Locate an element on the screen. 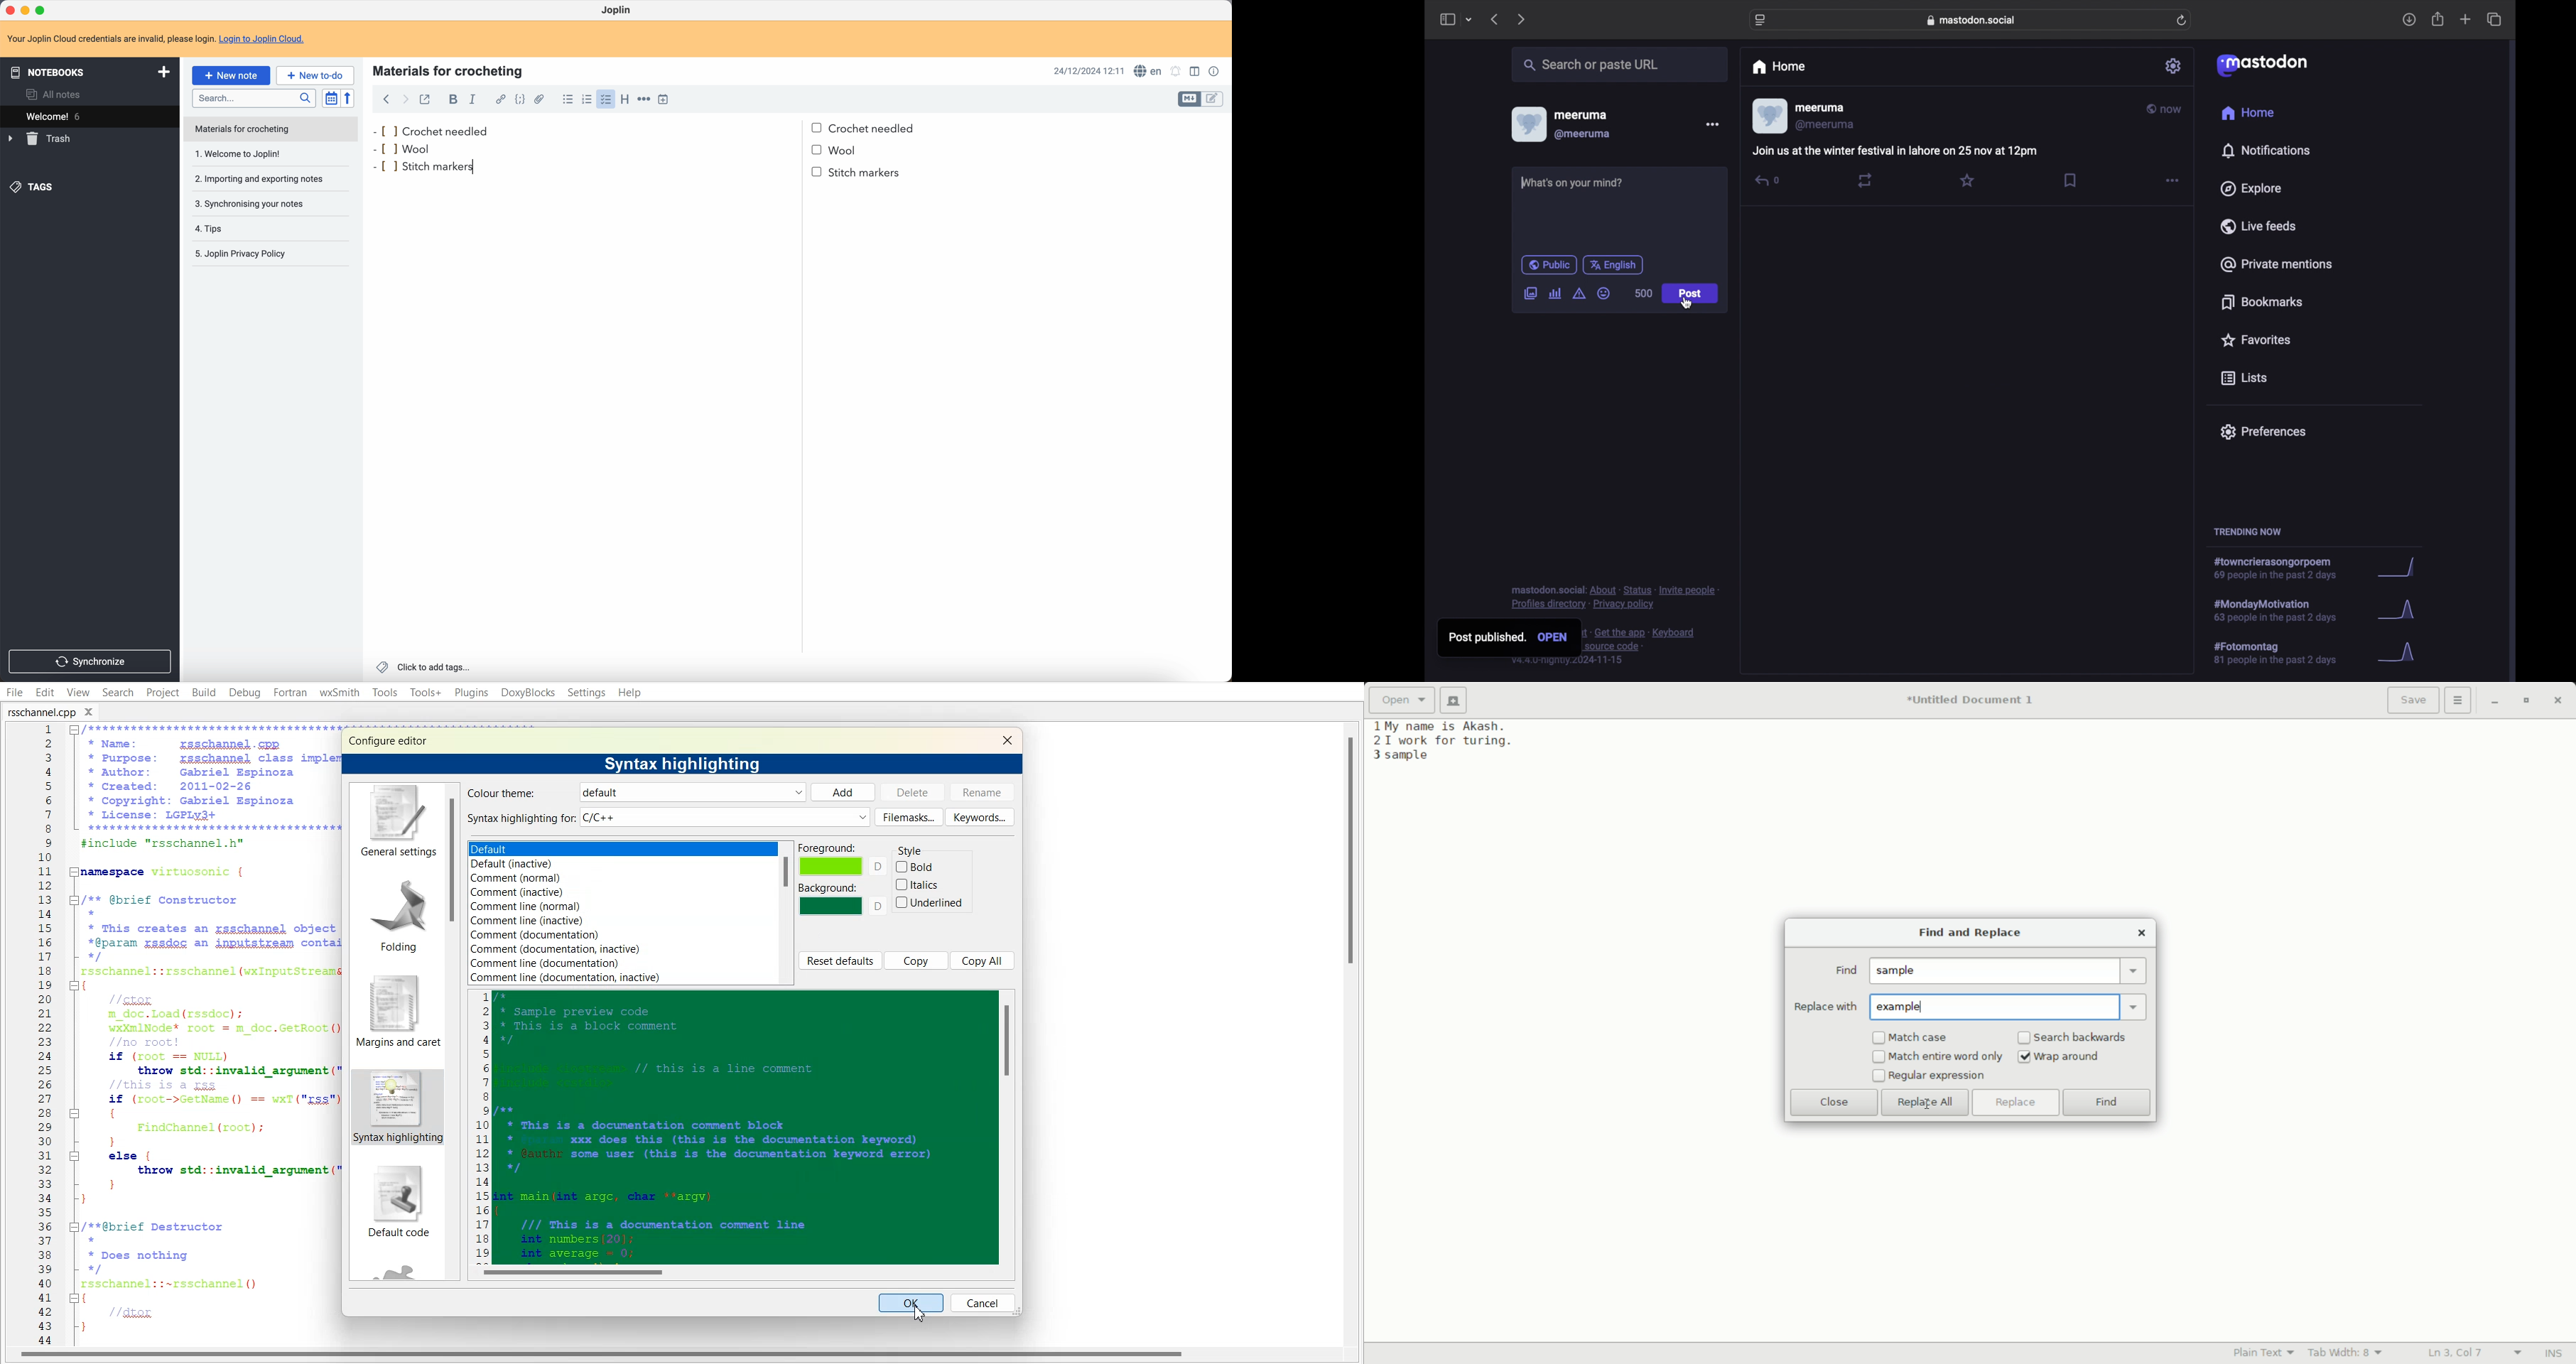 The image size is (2576, 1372). bold is located at coordinates (451, 99).